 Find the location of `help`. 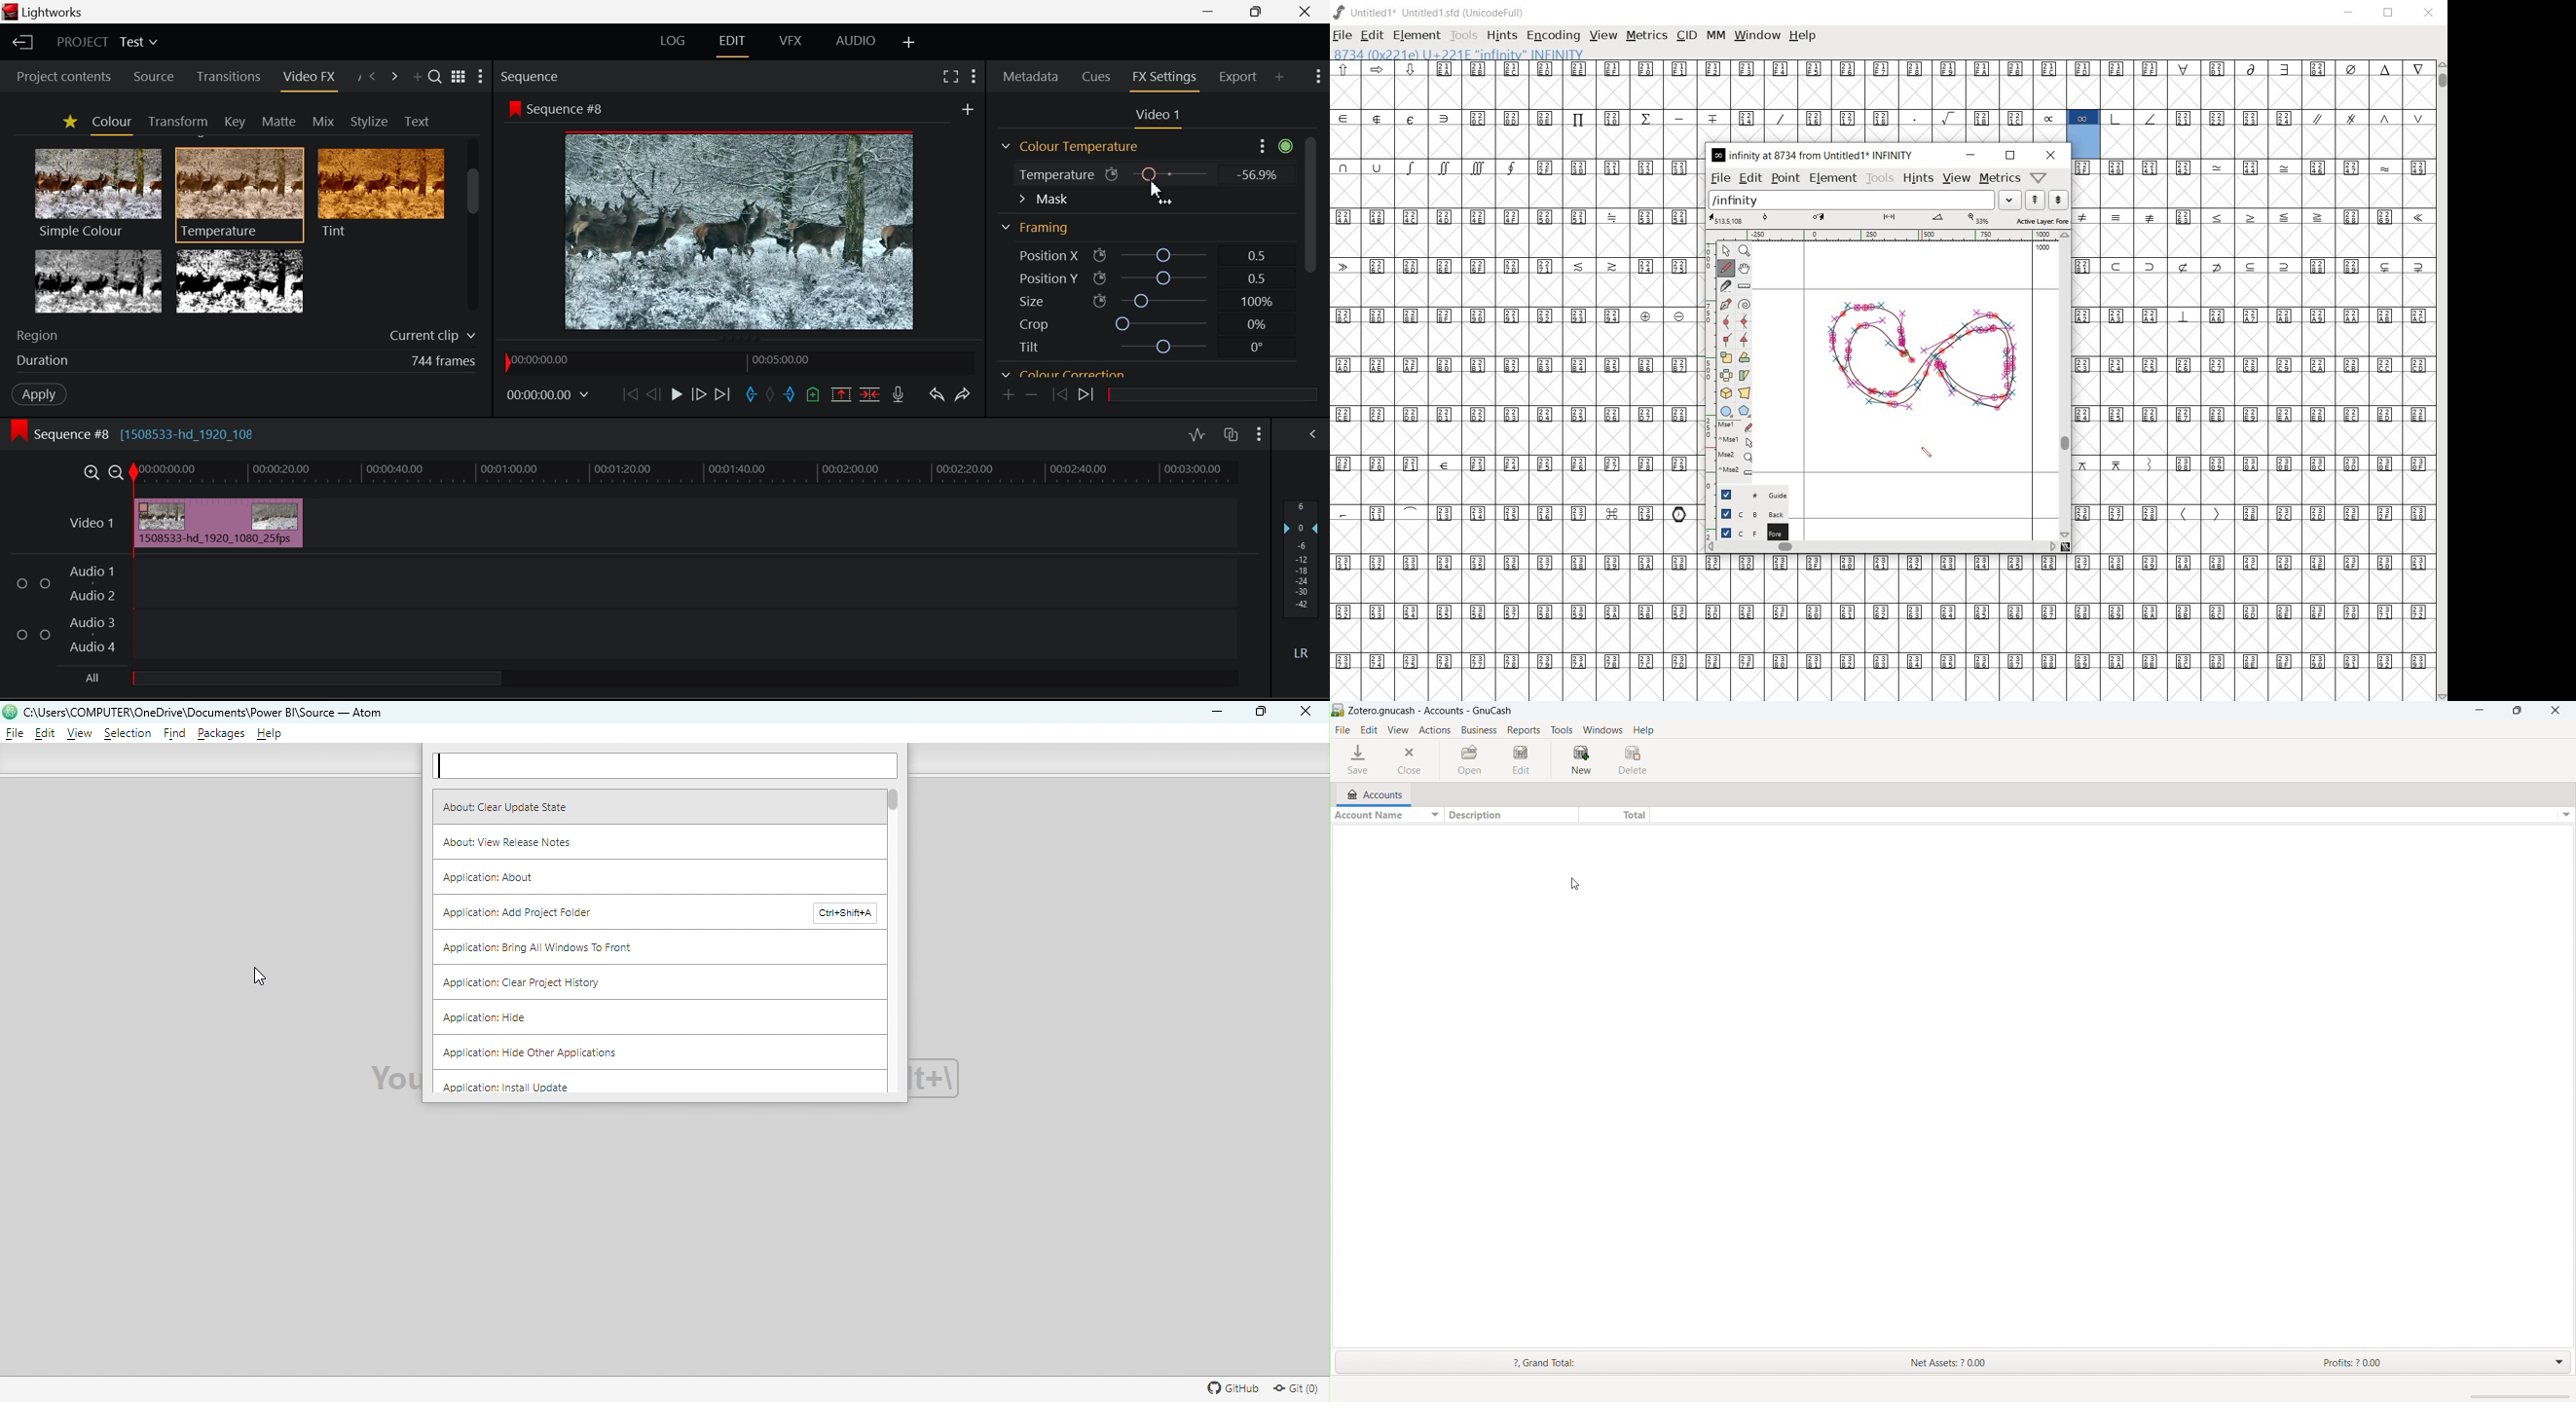

help is located at coordinates (1645, 730).